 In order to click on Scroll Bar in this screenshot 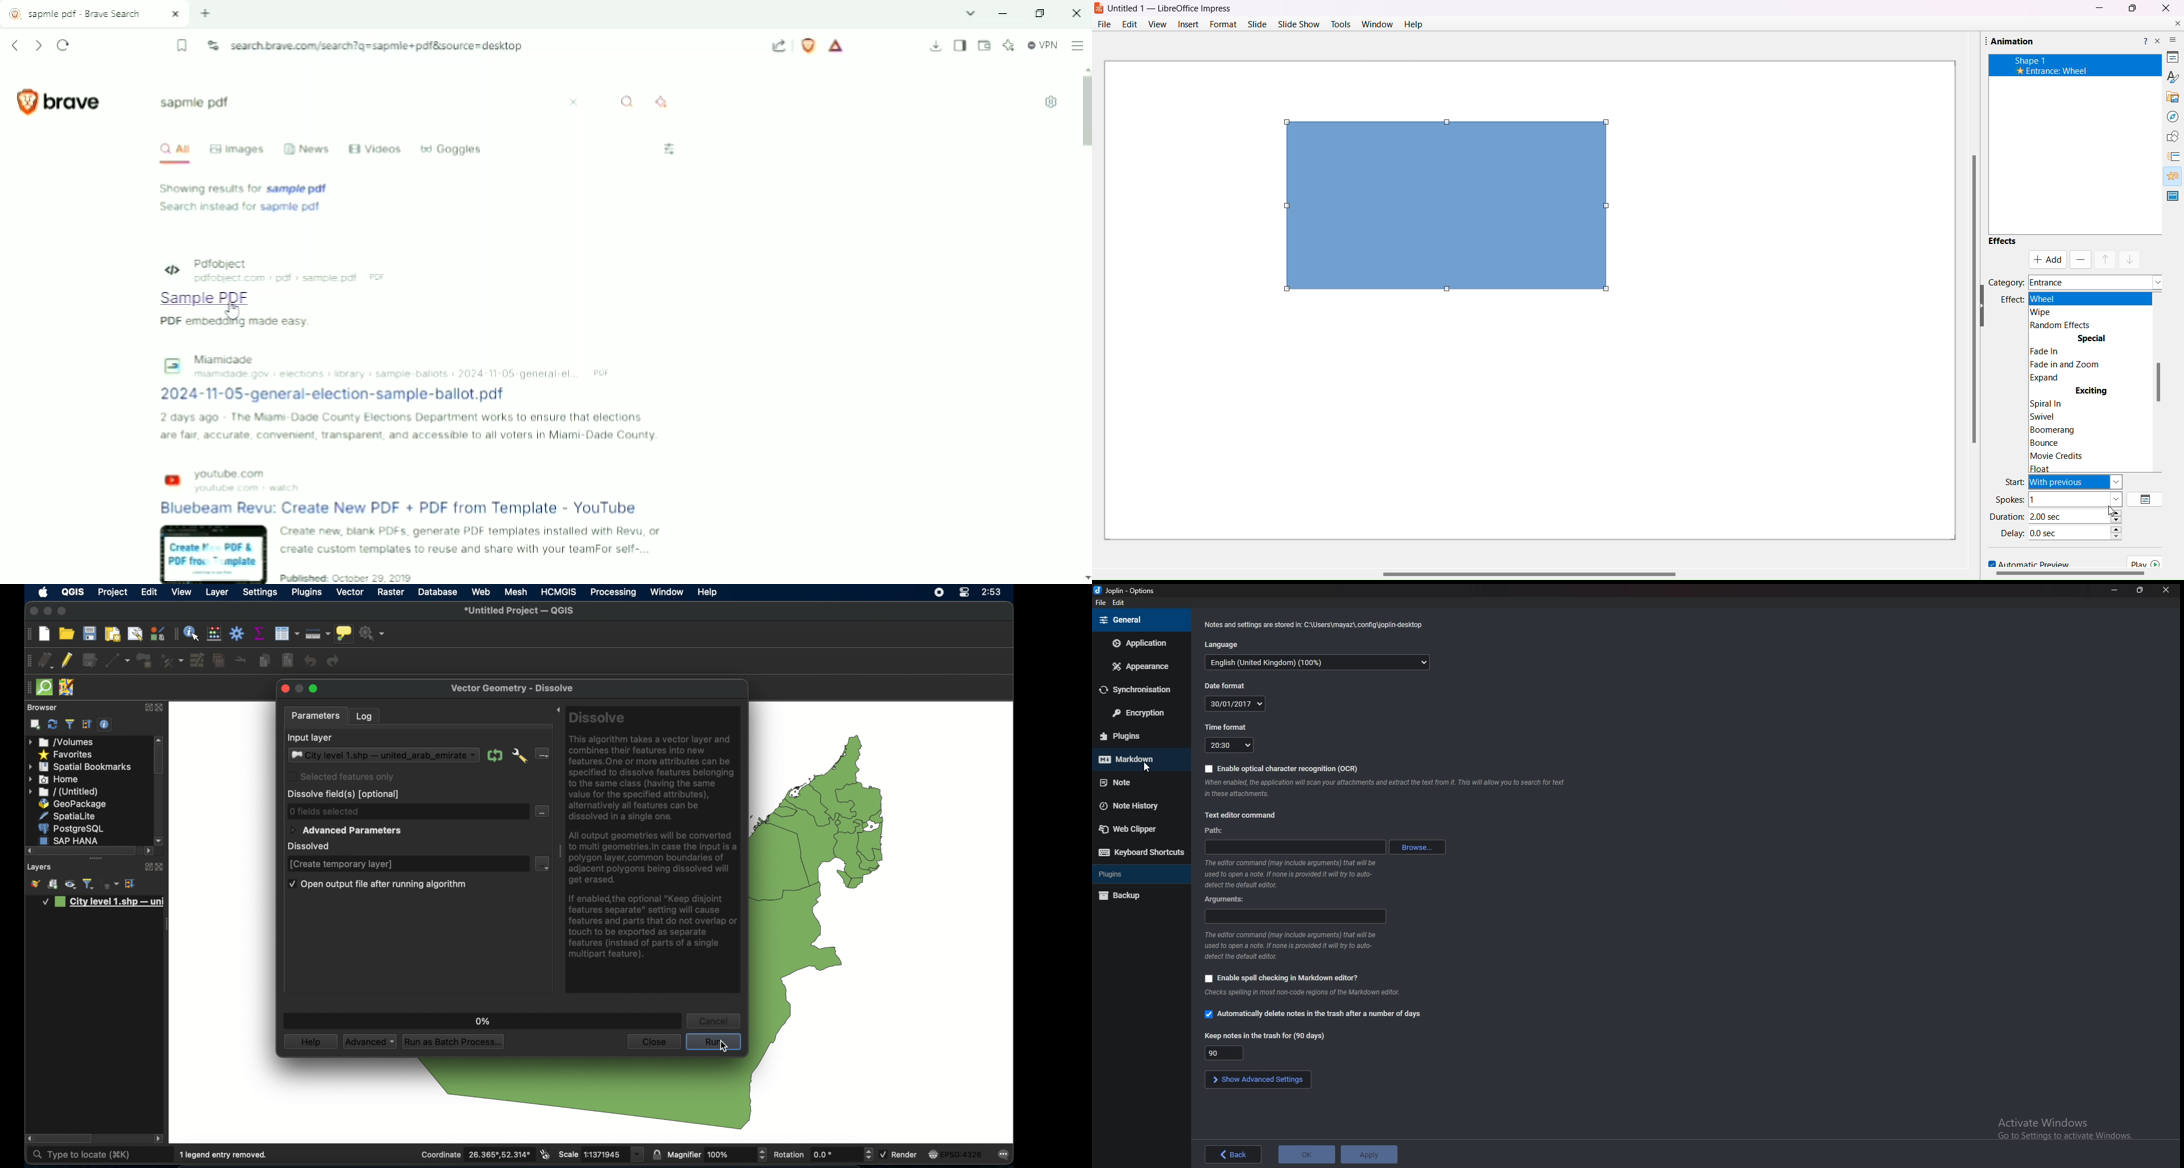, I will do `click(2069, 575)`.